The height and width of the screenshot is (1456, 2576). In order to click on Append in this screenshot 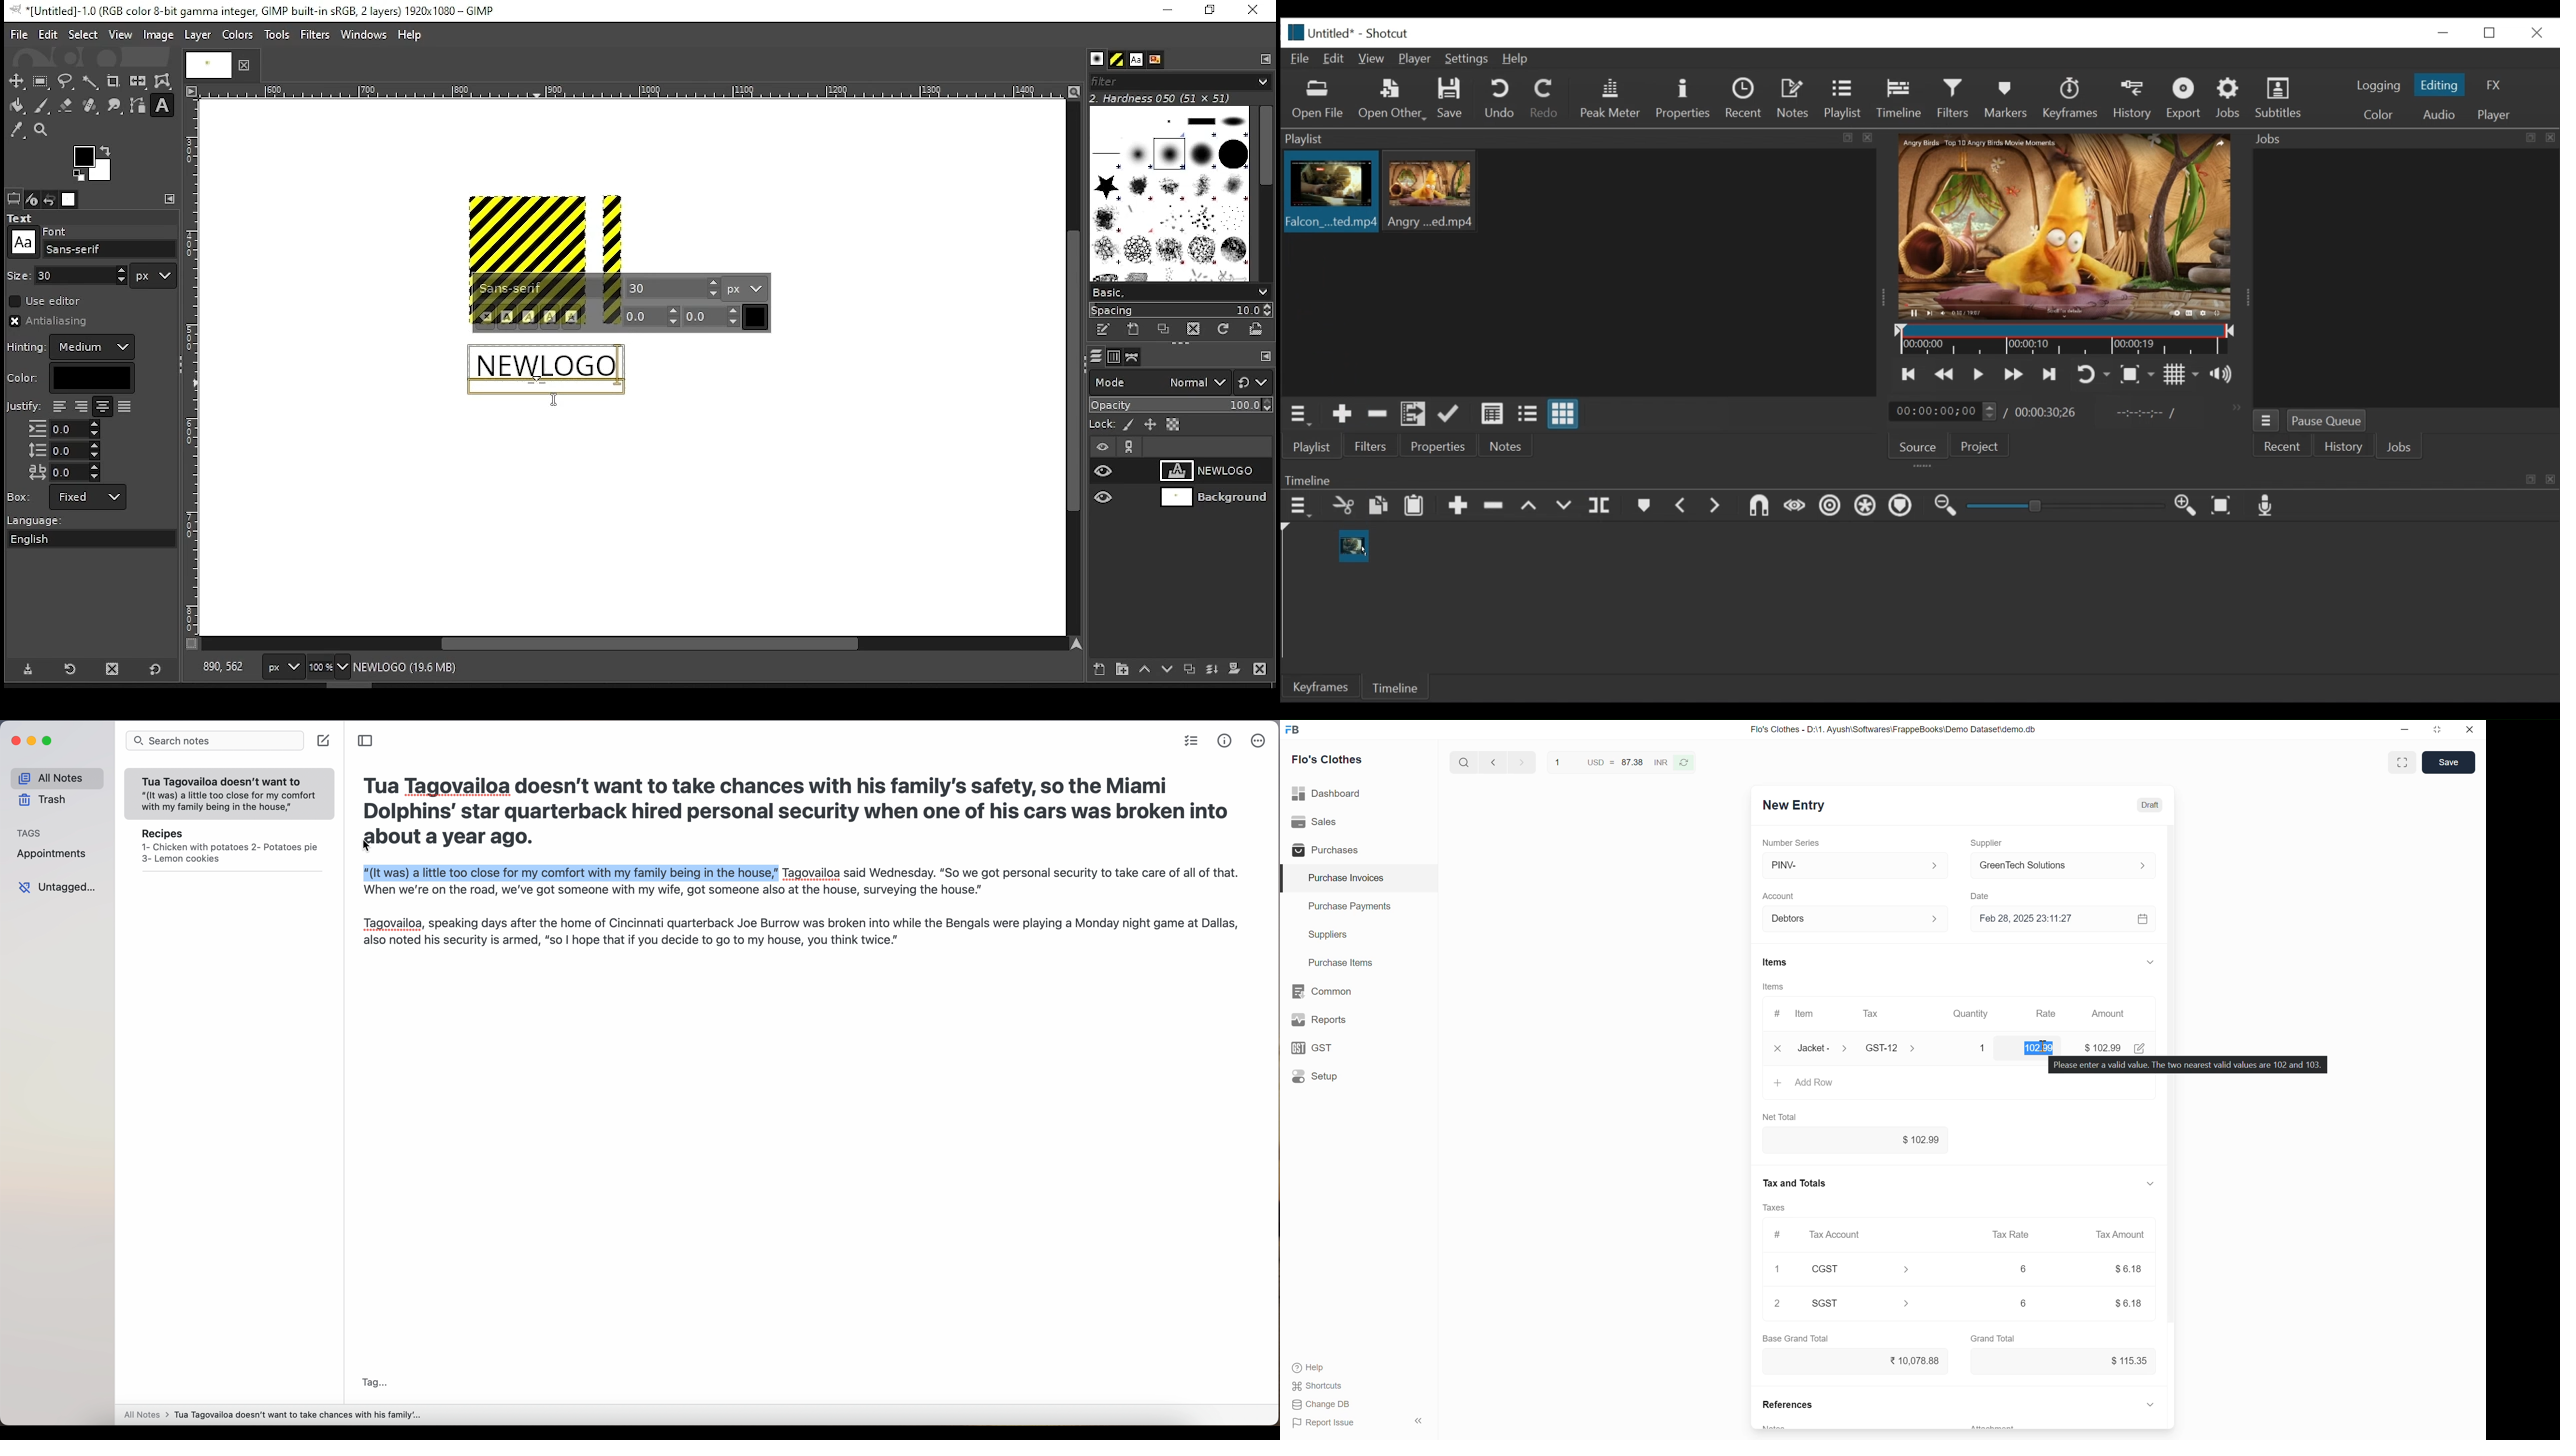, I will do `click(1458, 509)`.